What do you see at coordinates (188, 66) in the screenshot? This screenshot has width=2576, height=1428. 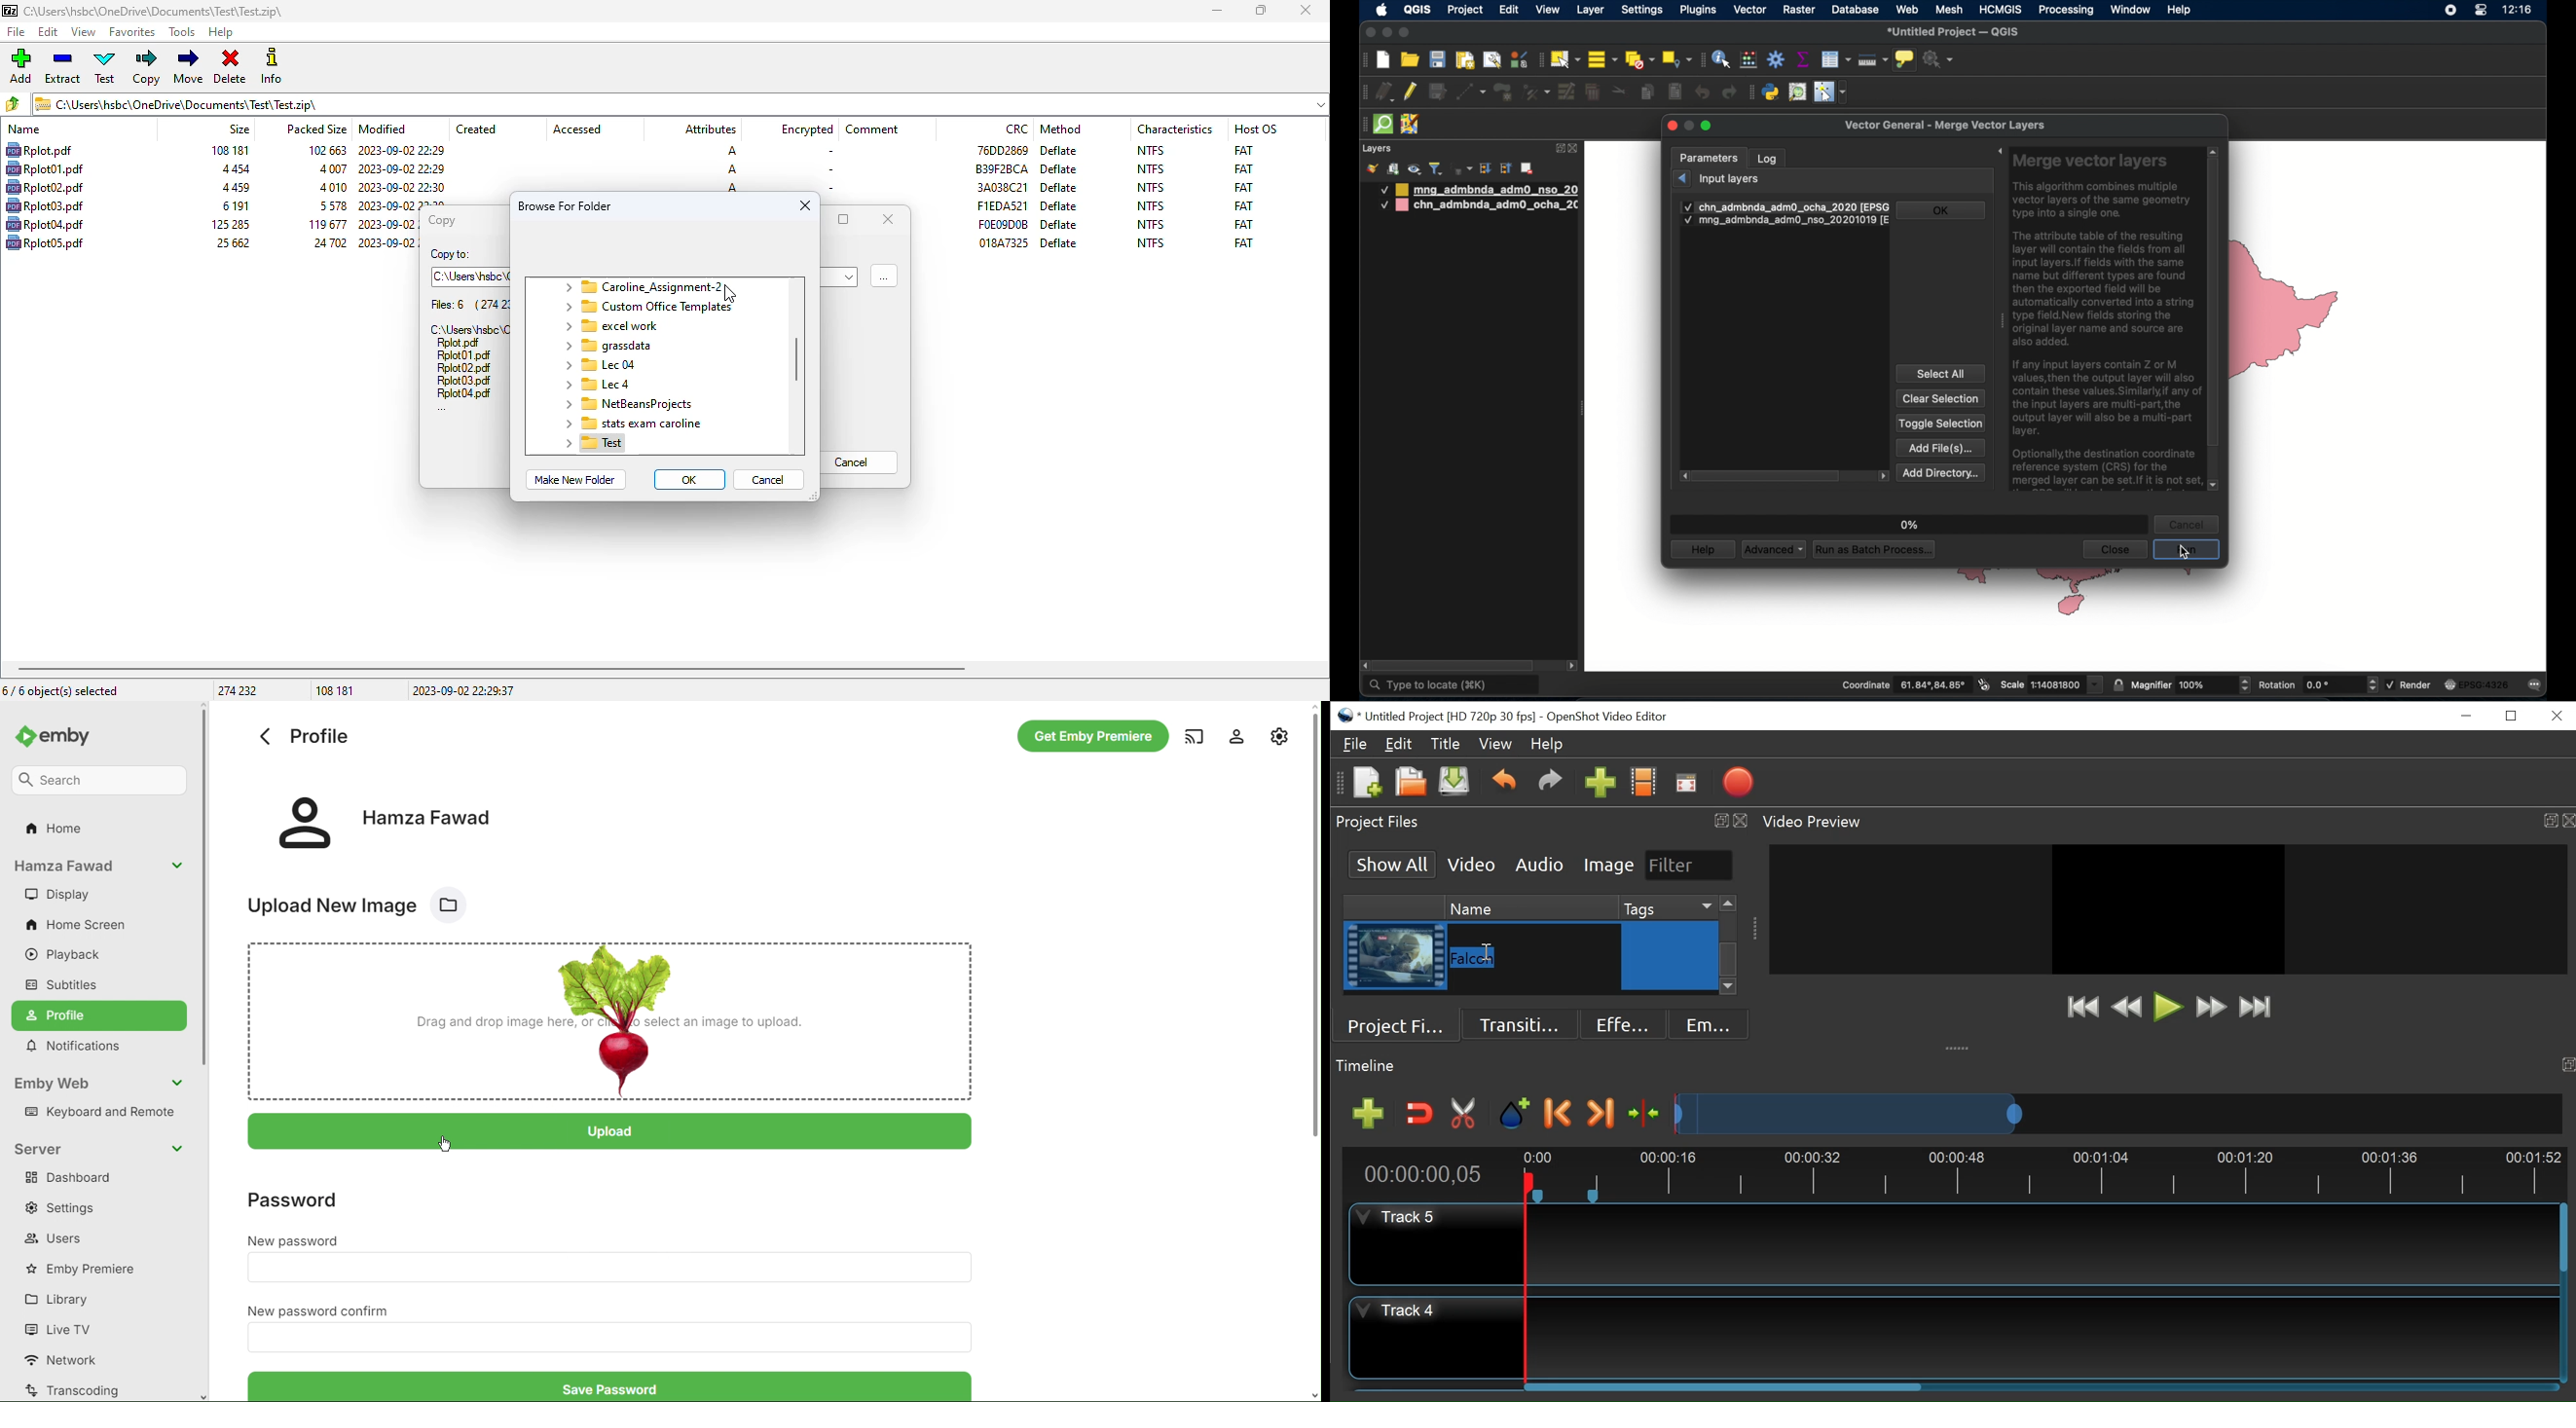 I see `move` at bounding box center [188, 66].